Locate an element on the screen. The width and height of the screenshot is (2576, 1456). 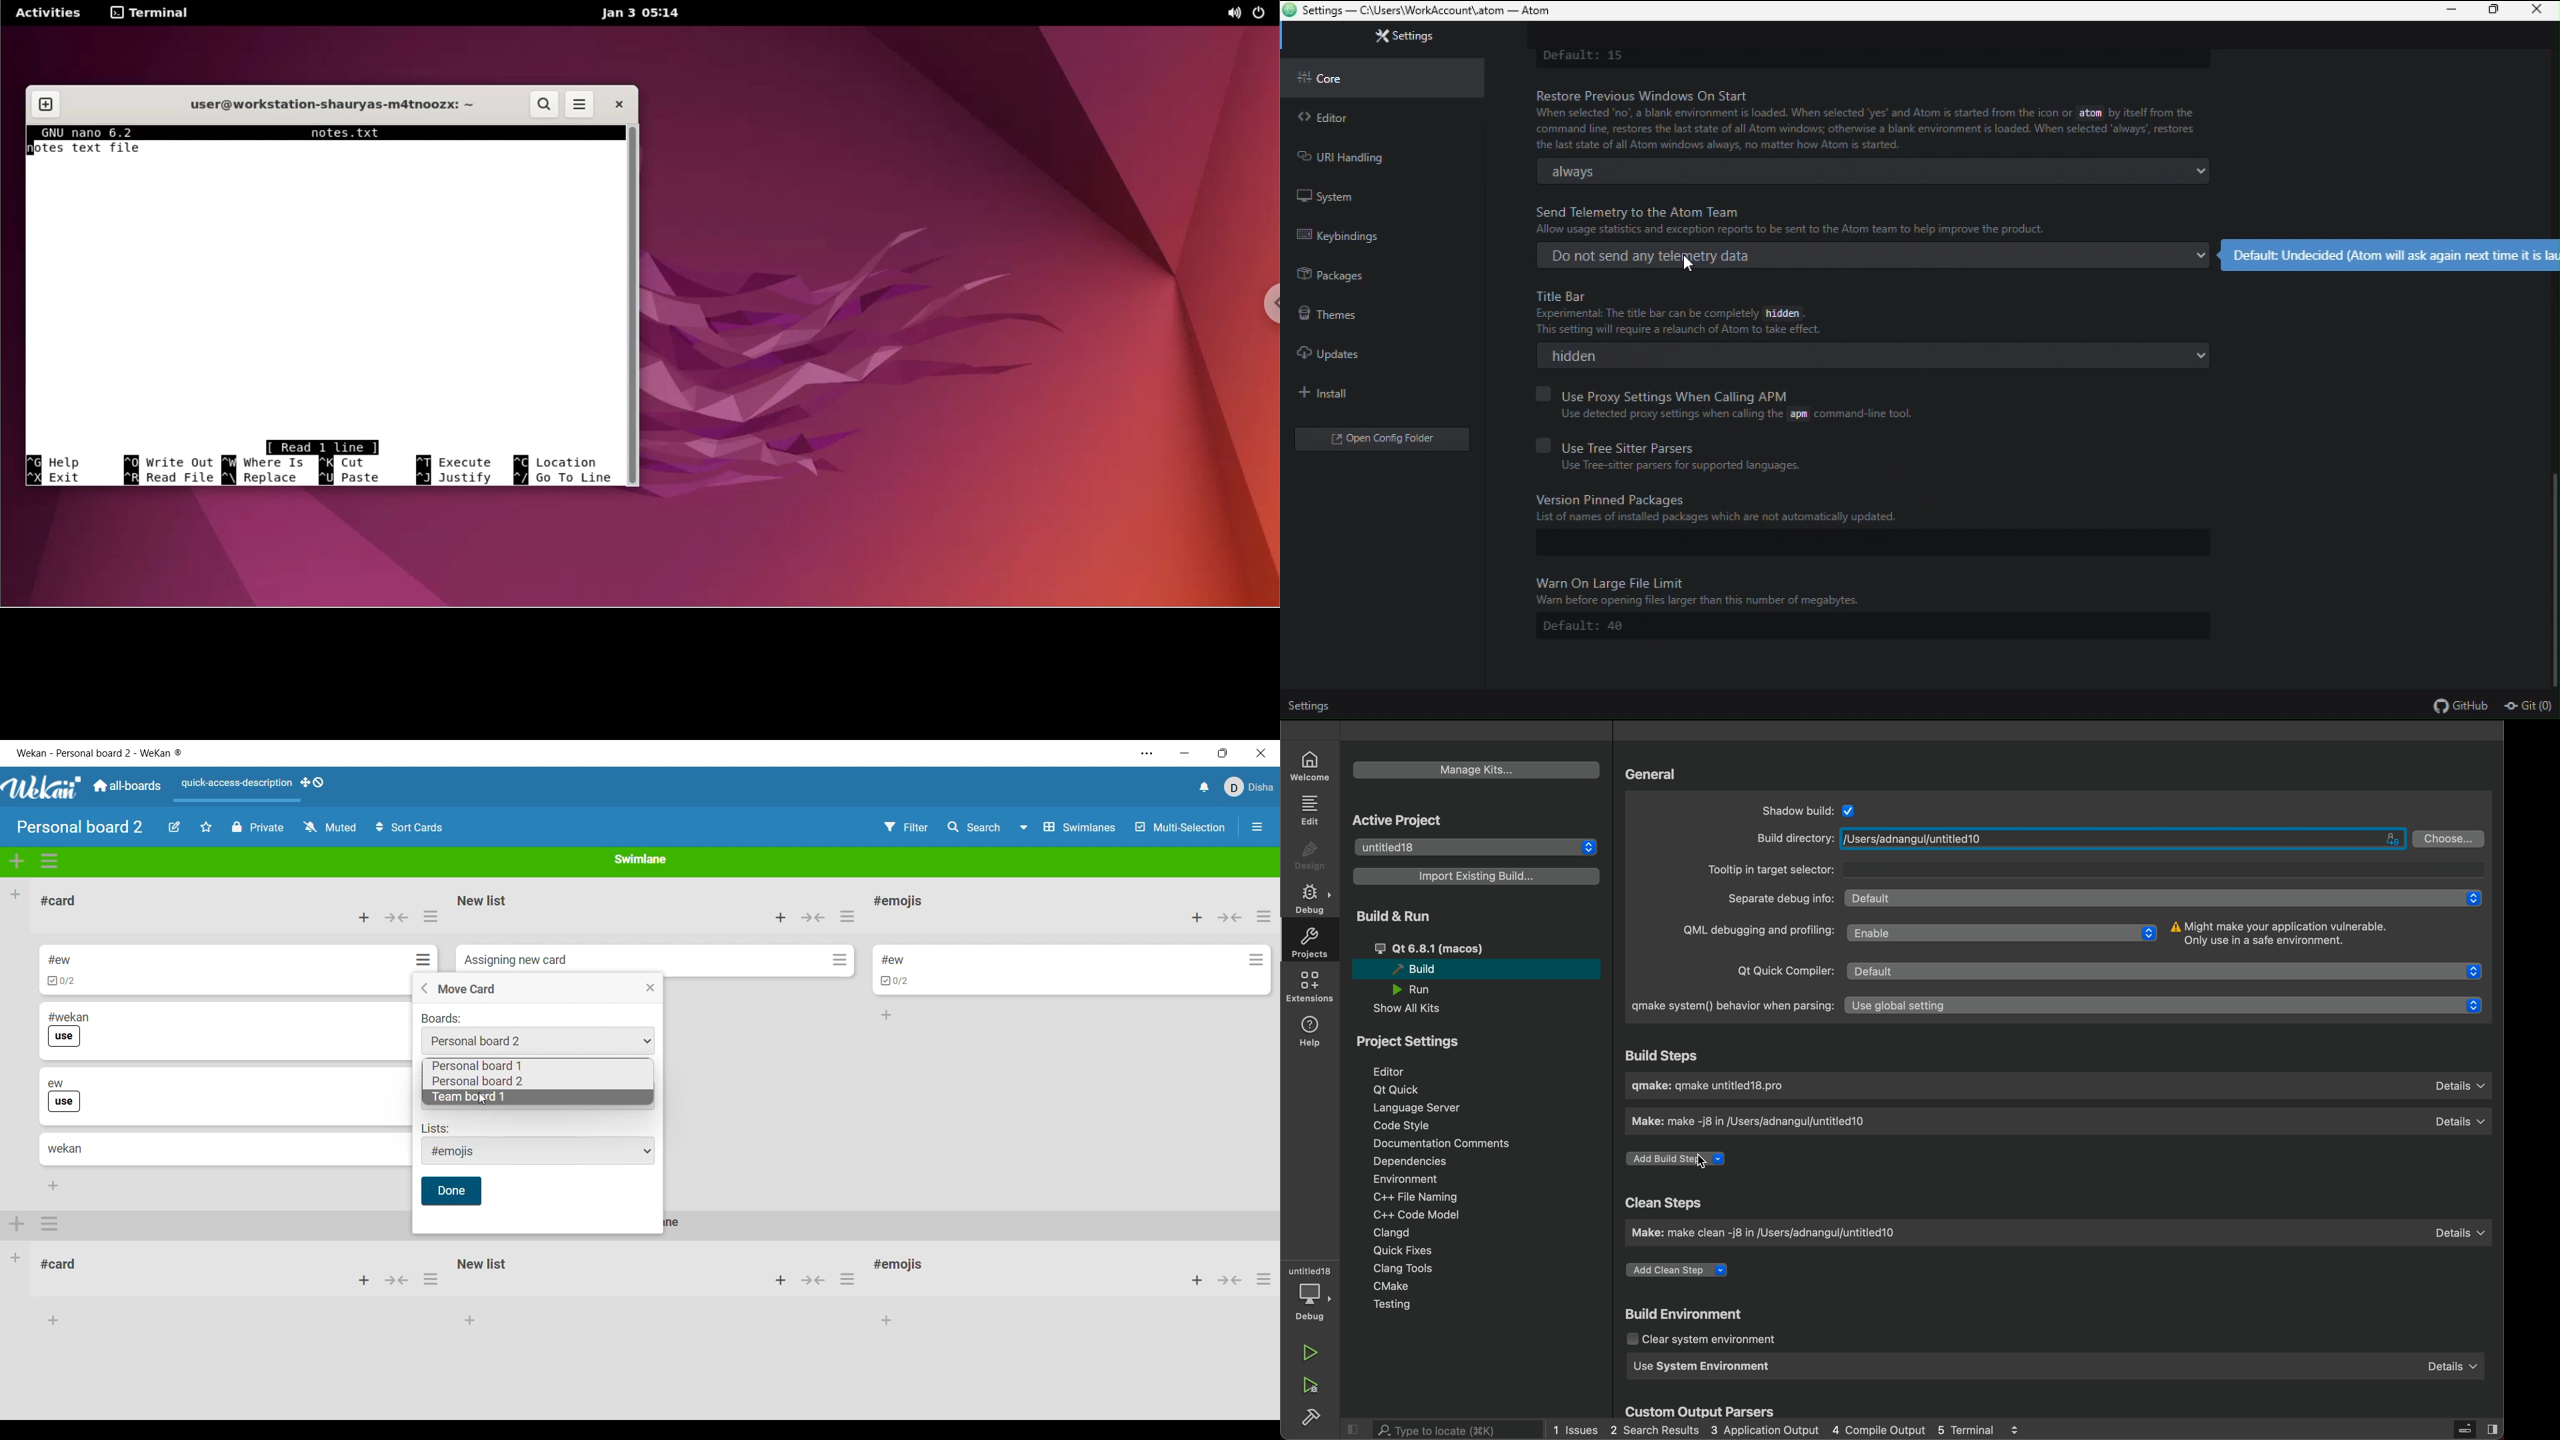
Show All Kits is located at coordinates (1409, 1008).